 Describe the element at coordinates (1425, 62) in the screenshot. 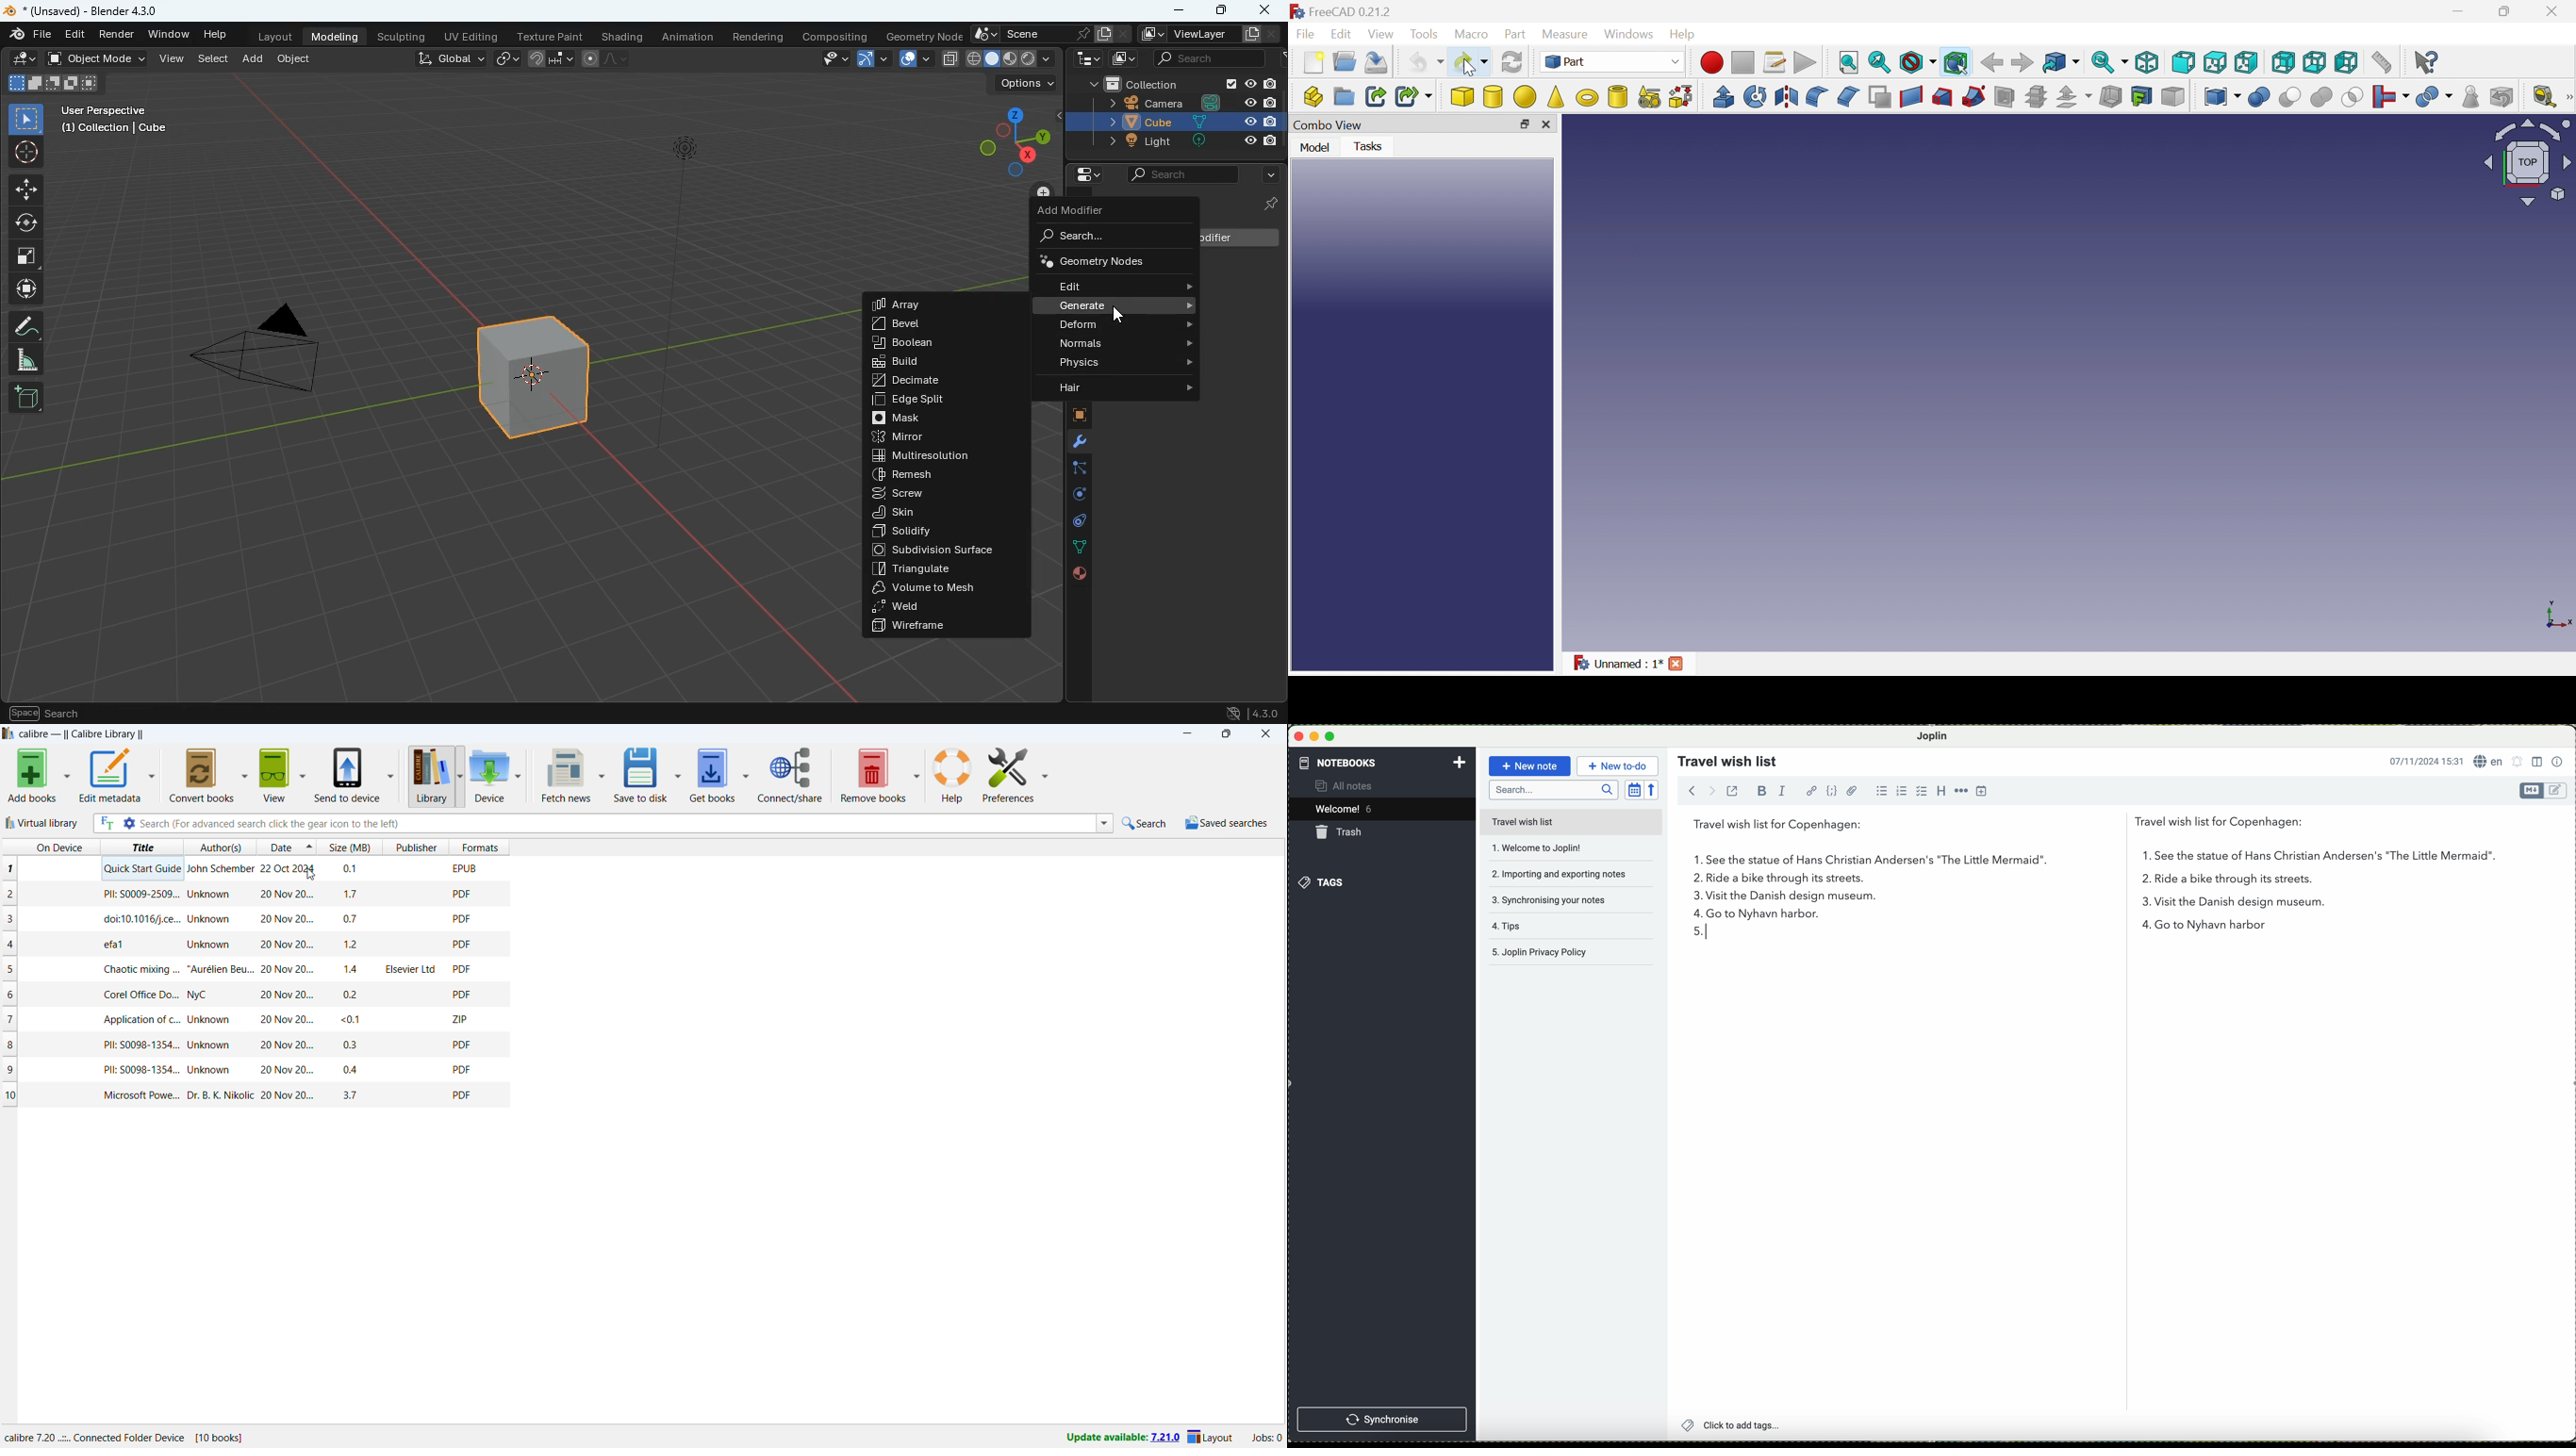

I see `Undo` at that location.